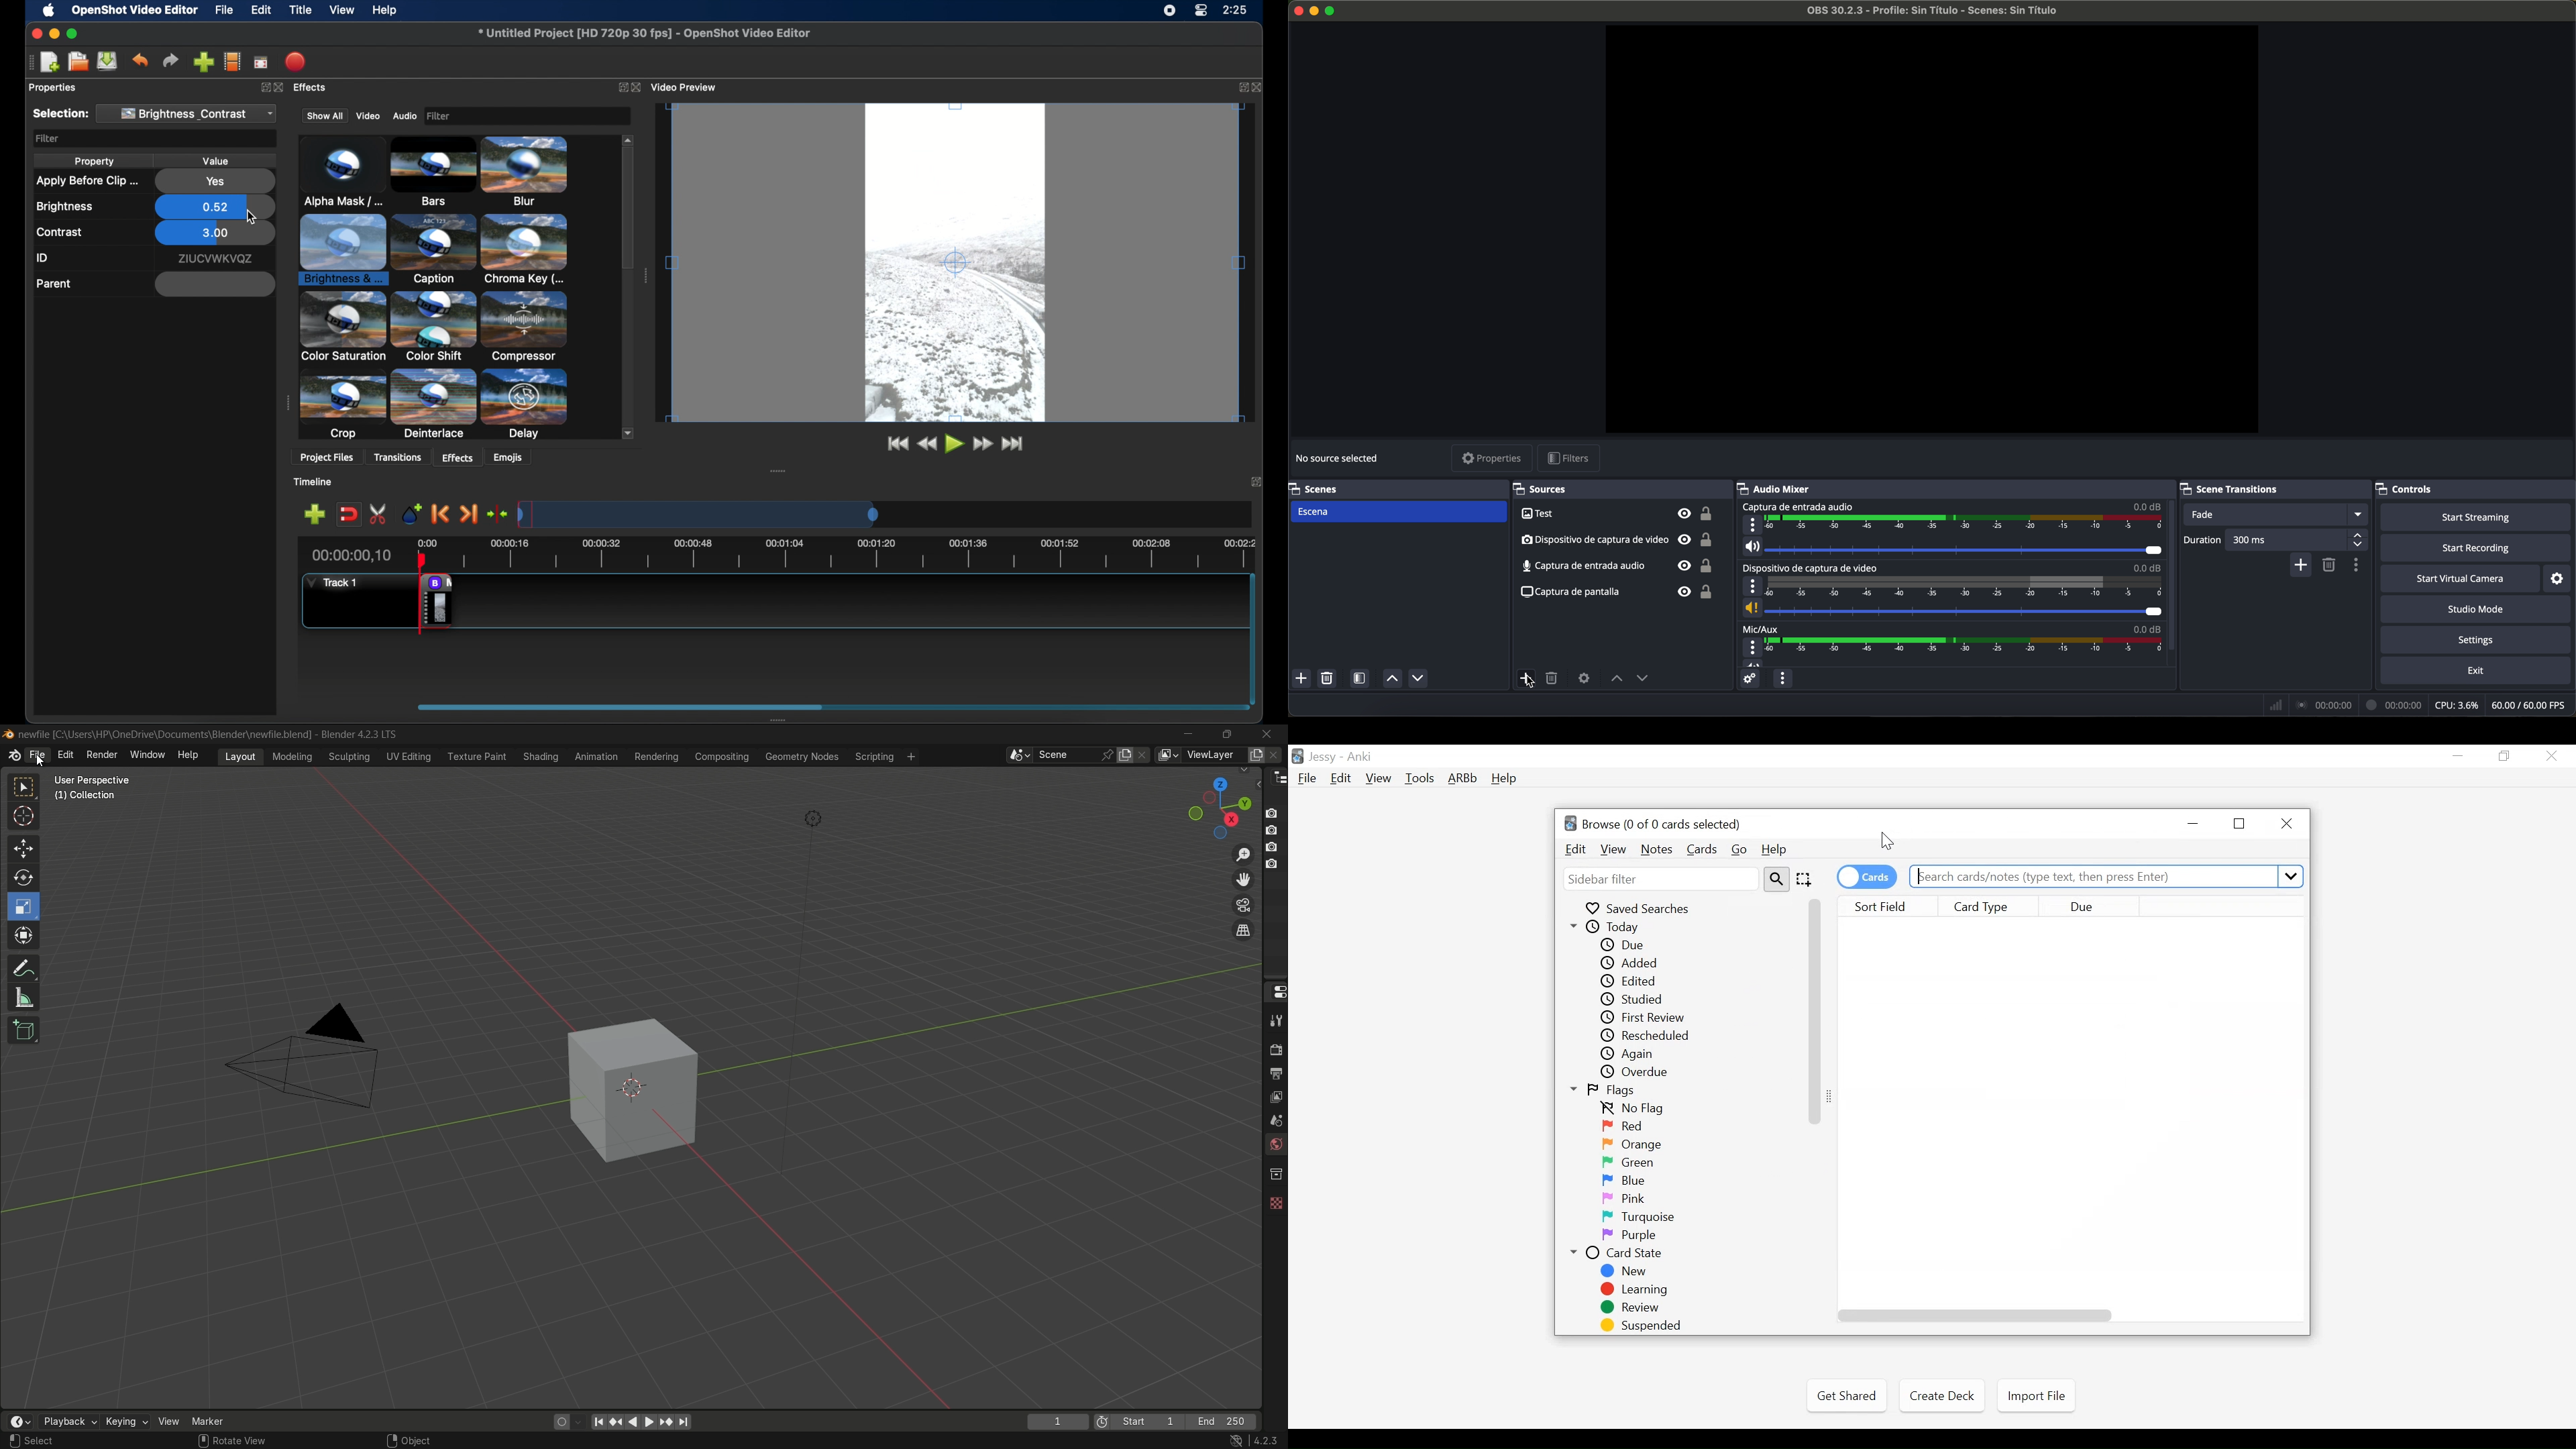 The height and width of the screenshot is (1456, 2576). Describe the element at coordinates (170, 60) in the screenshot. I see `redo` at that location.